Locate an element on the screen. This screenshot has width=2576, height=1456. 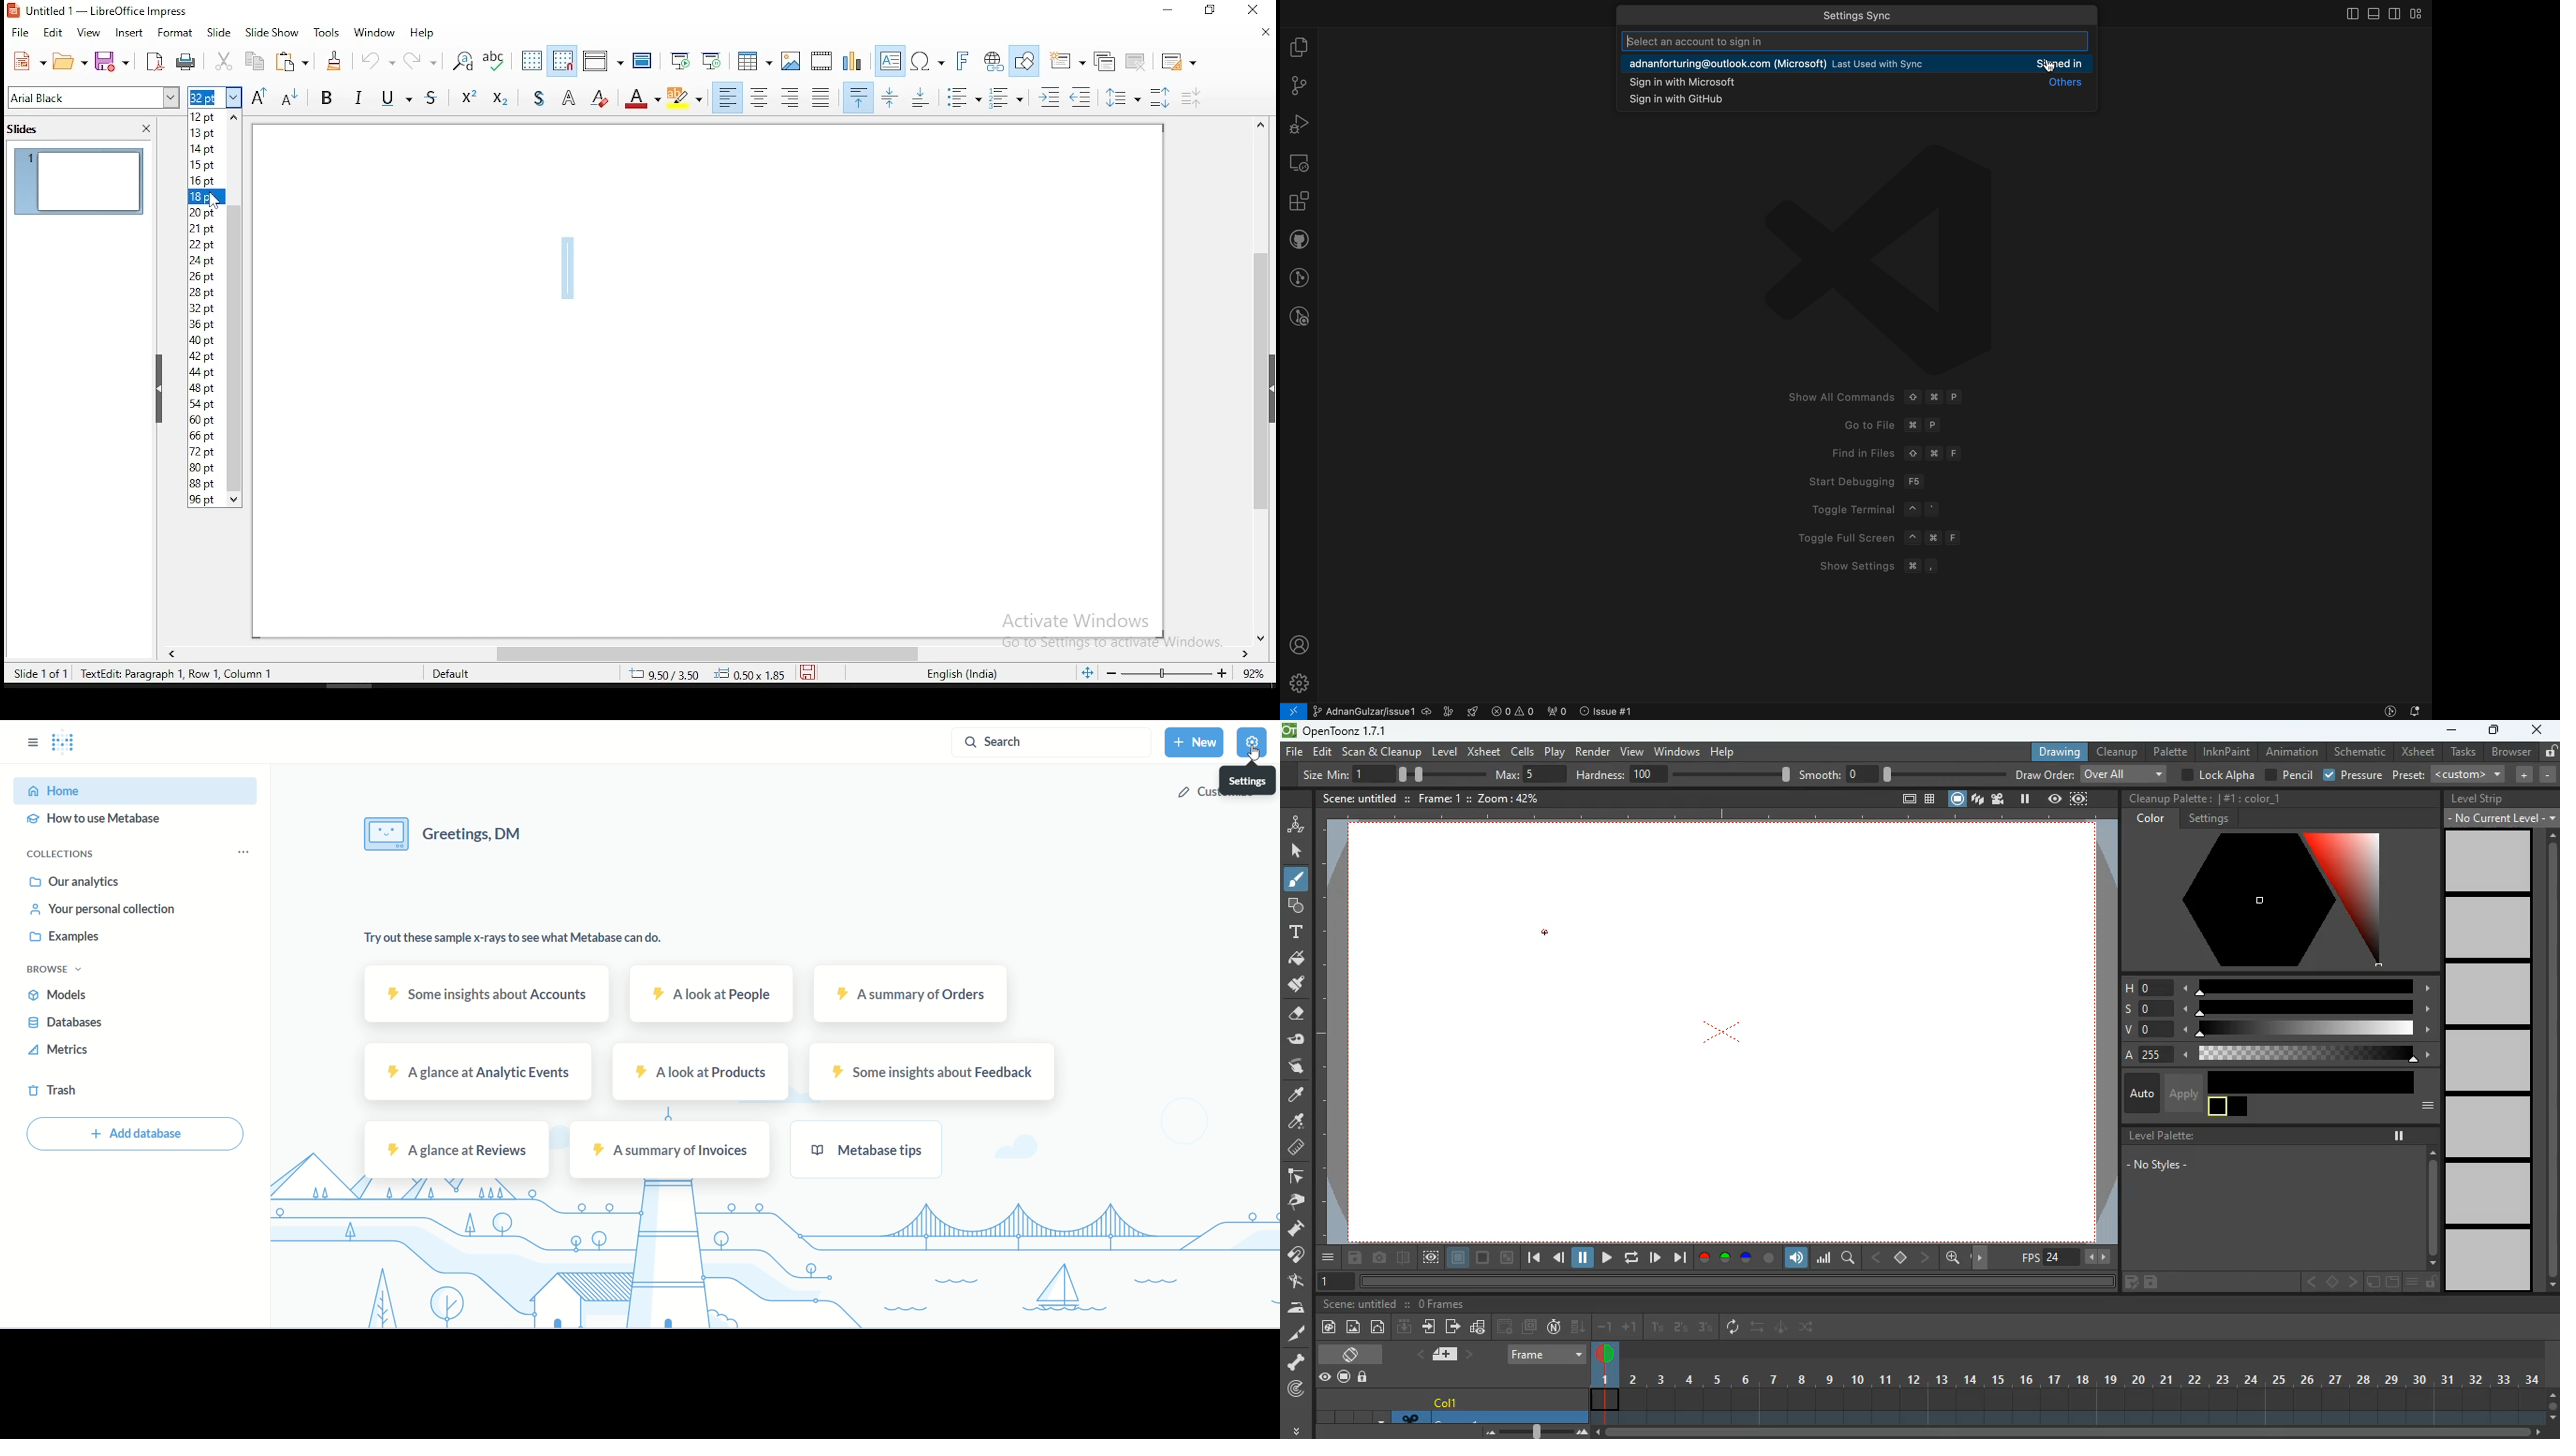
copy is located at coordinates (253, 61).